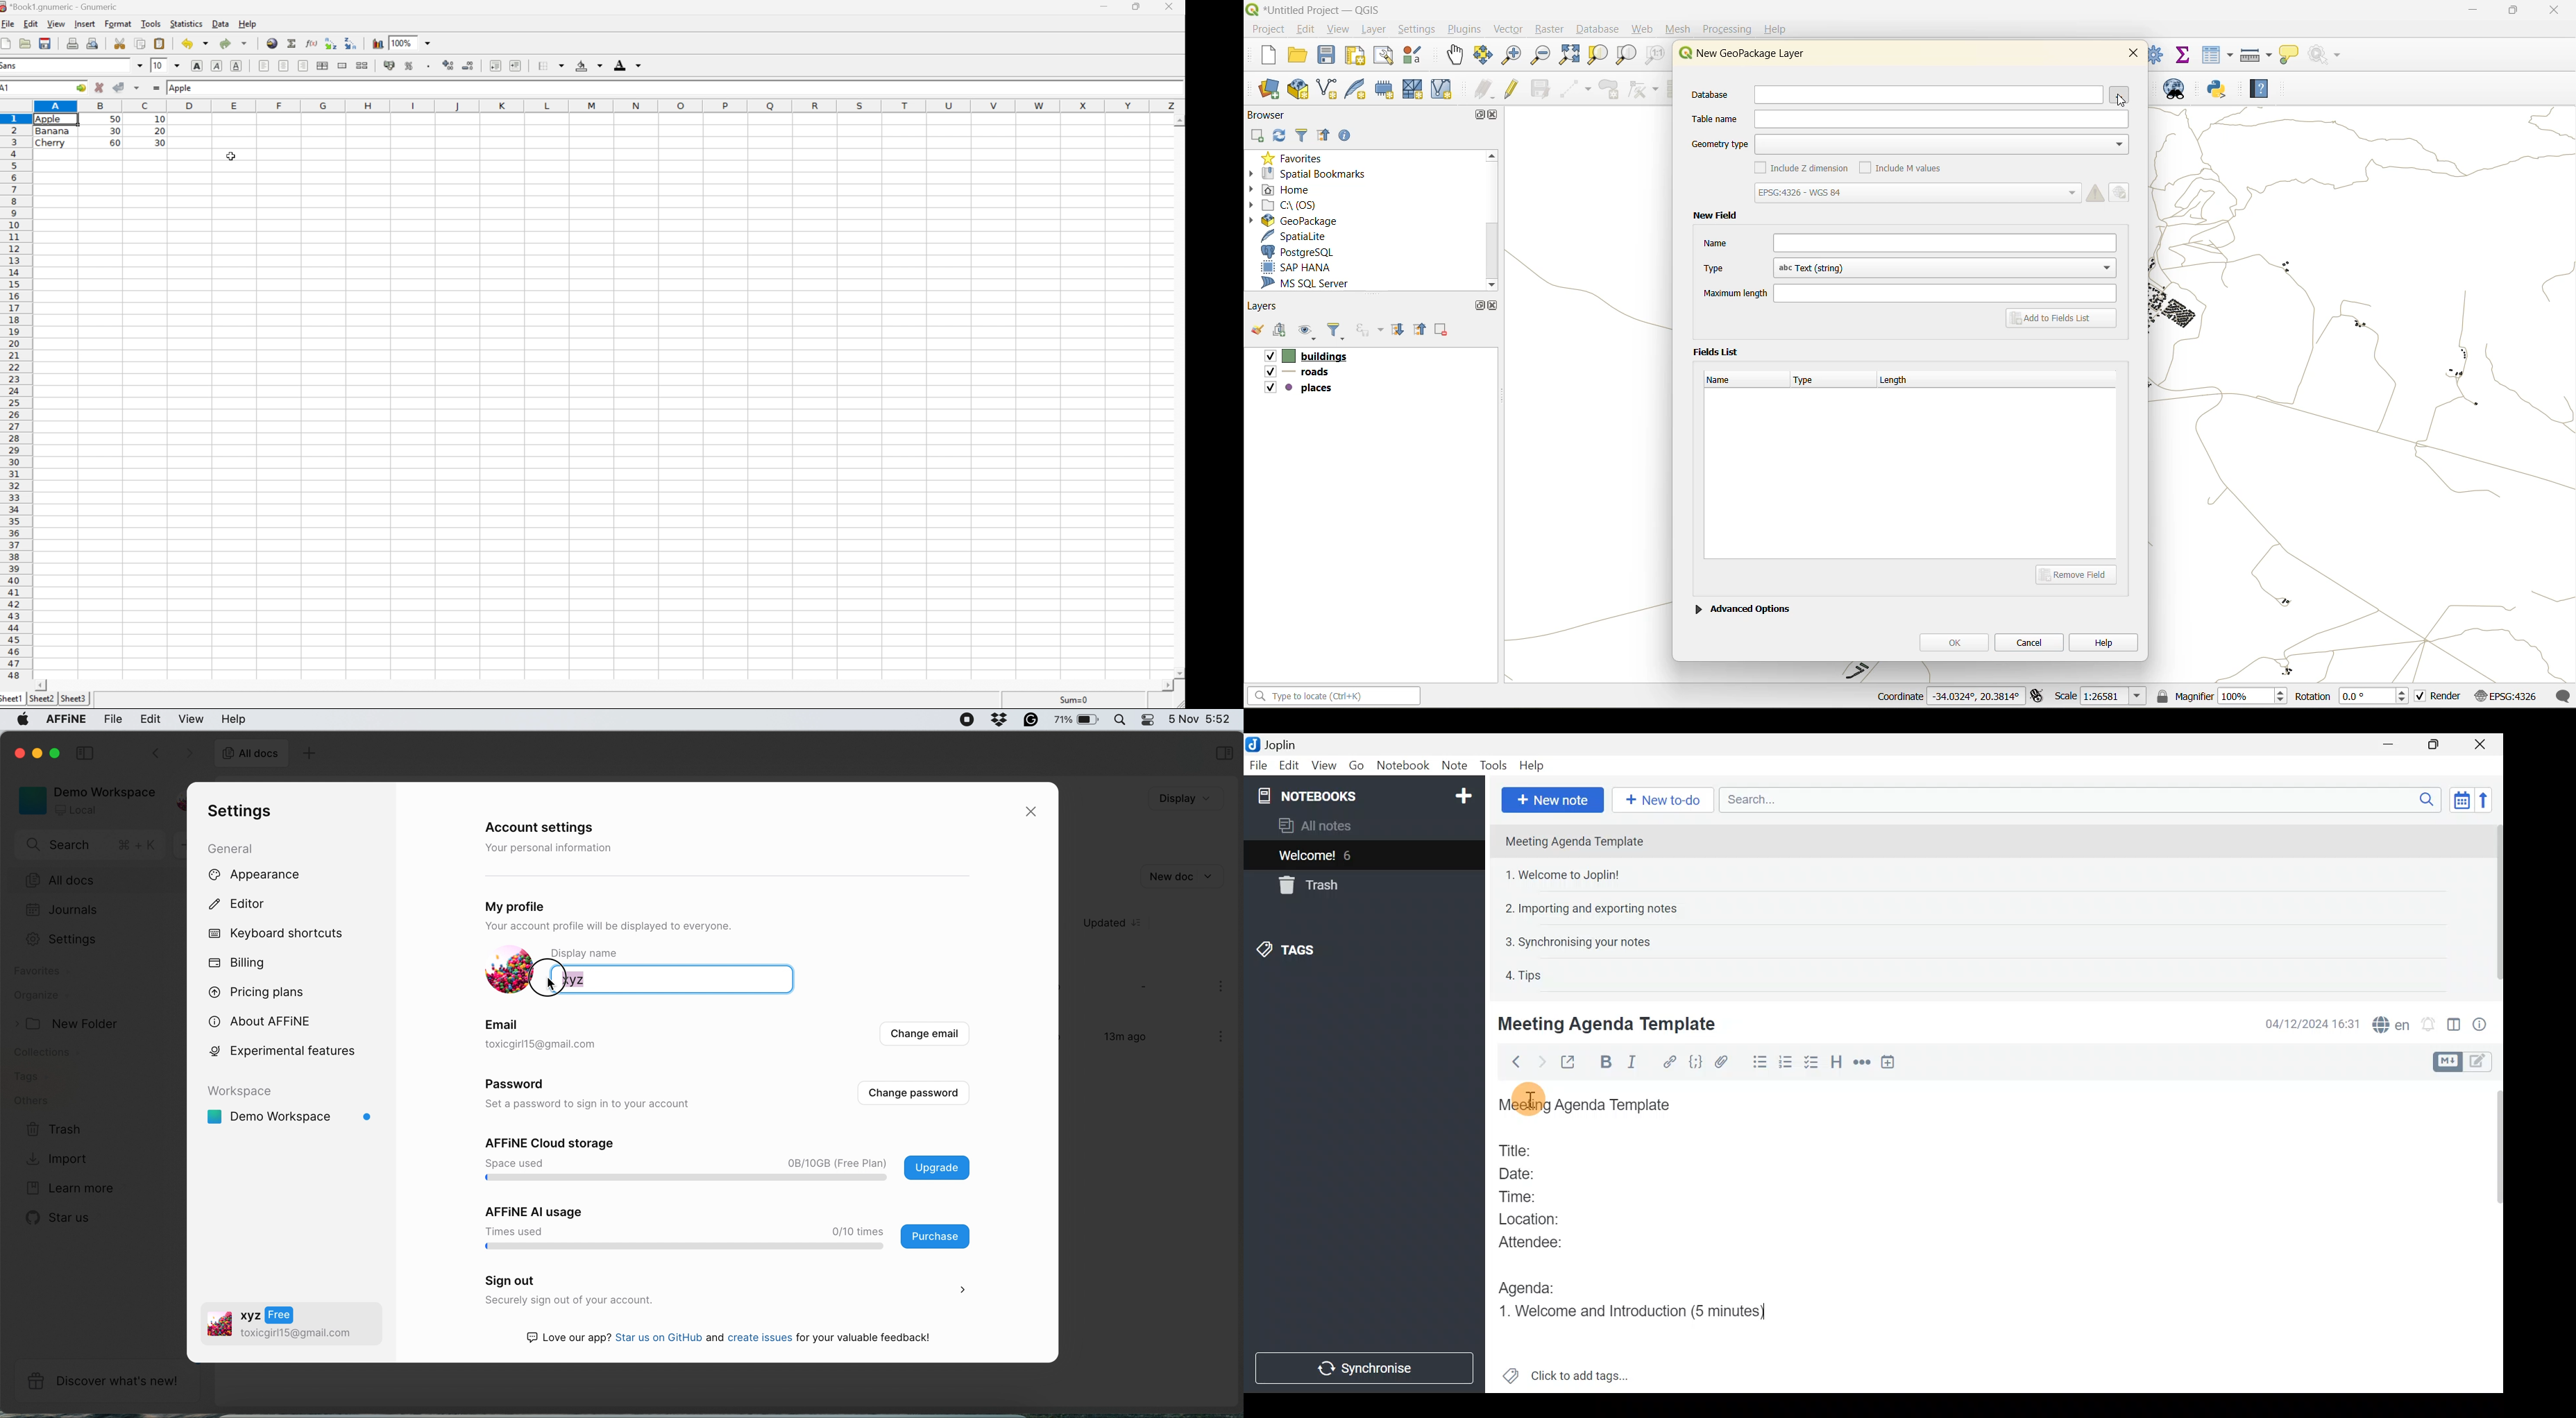 Image resolution: width=2576 pixels, height=1428 pixels. What do you see at coordinates (2038, 697) in the screenshot?
I see `toggle extents` at bounding box center [2038, 697].